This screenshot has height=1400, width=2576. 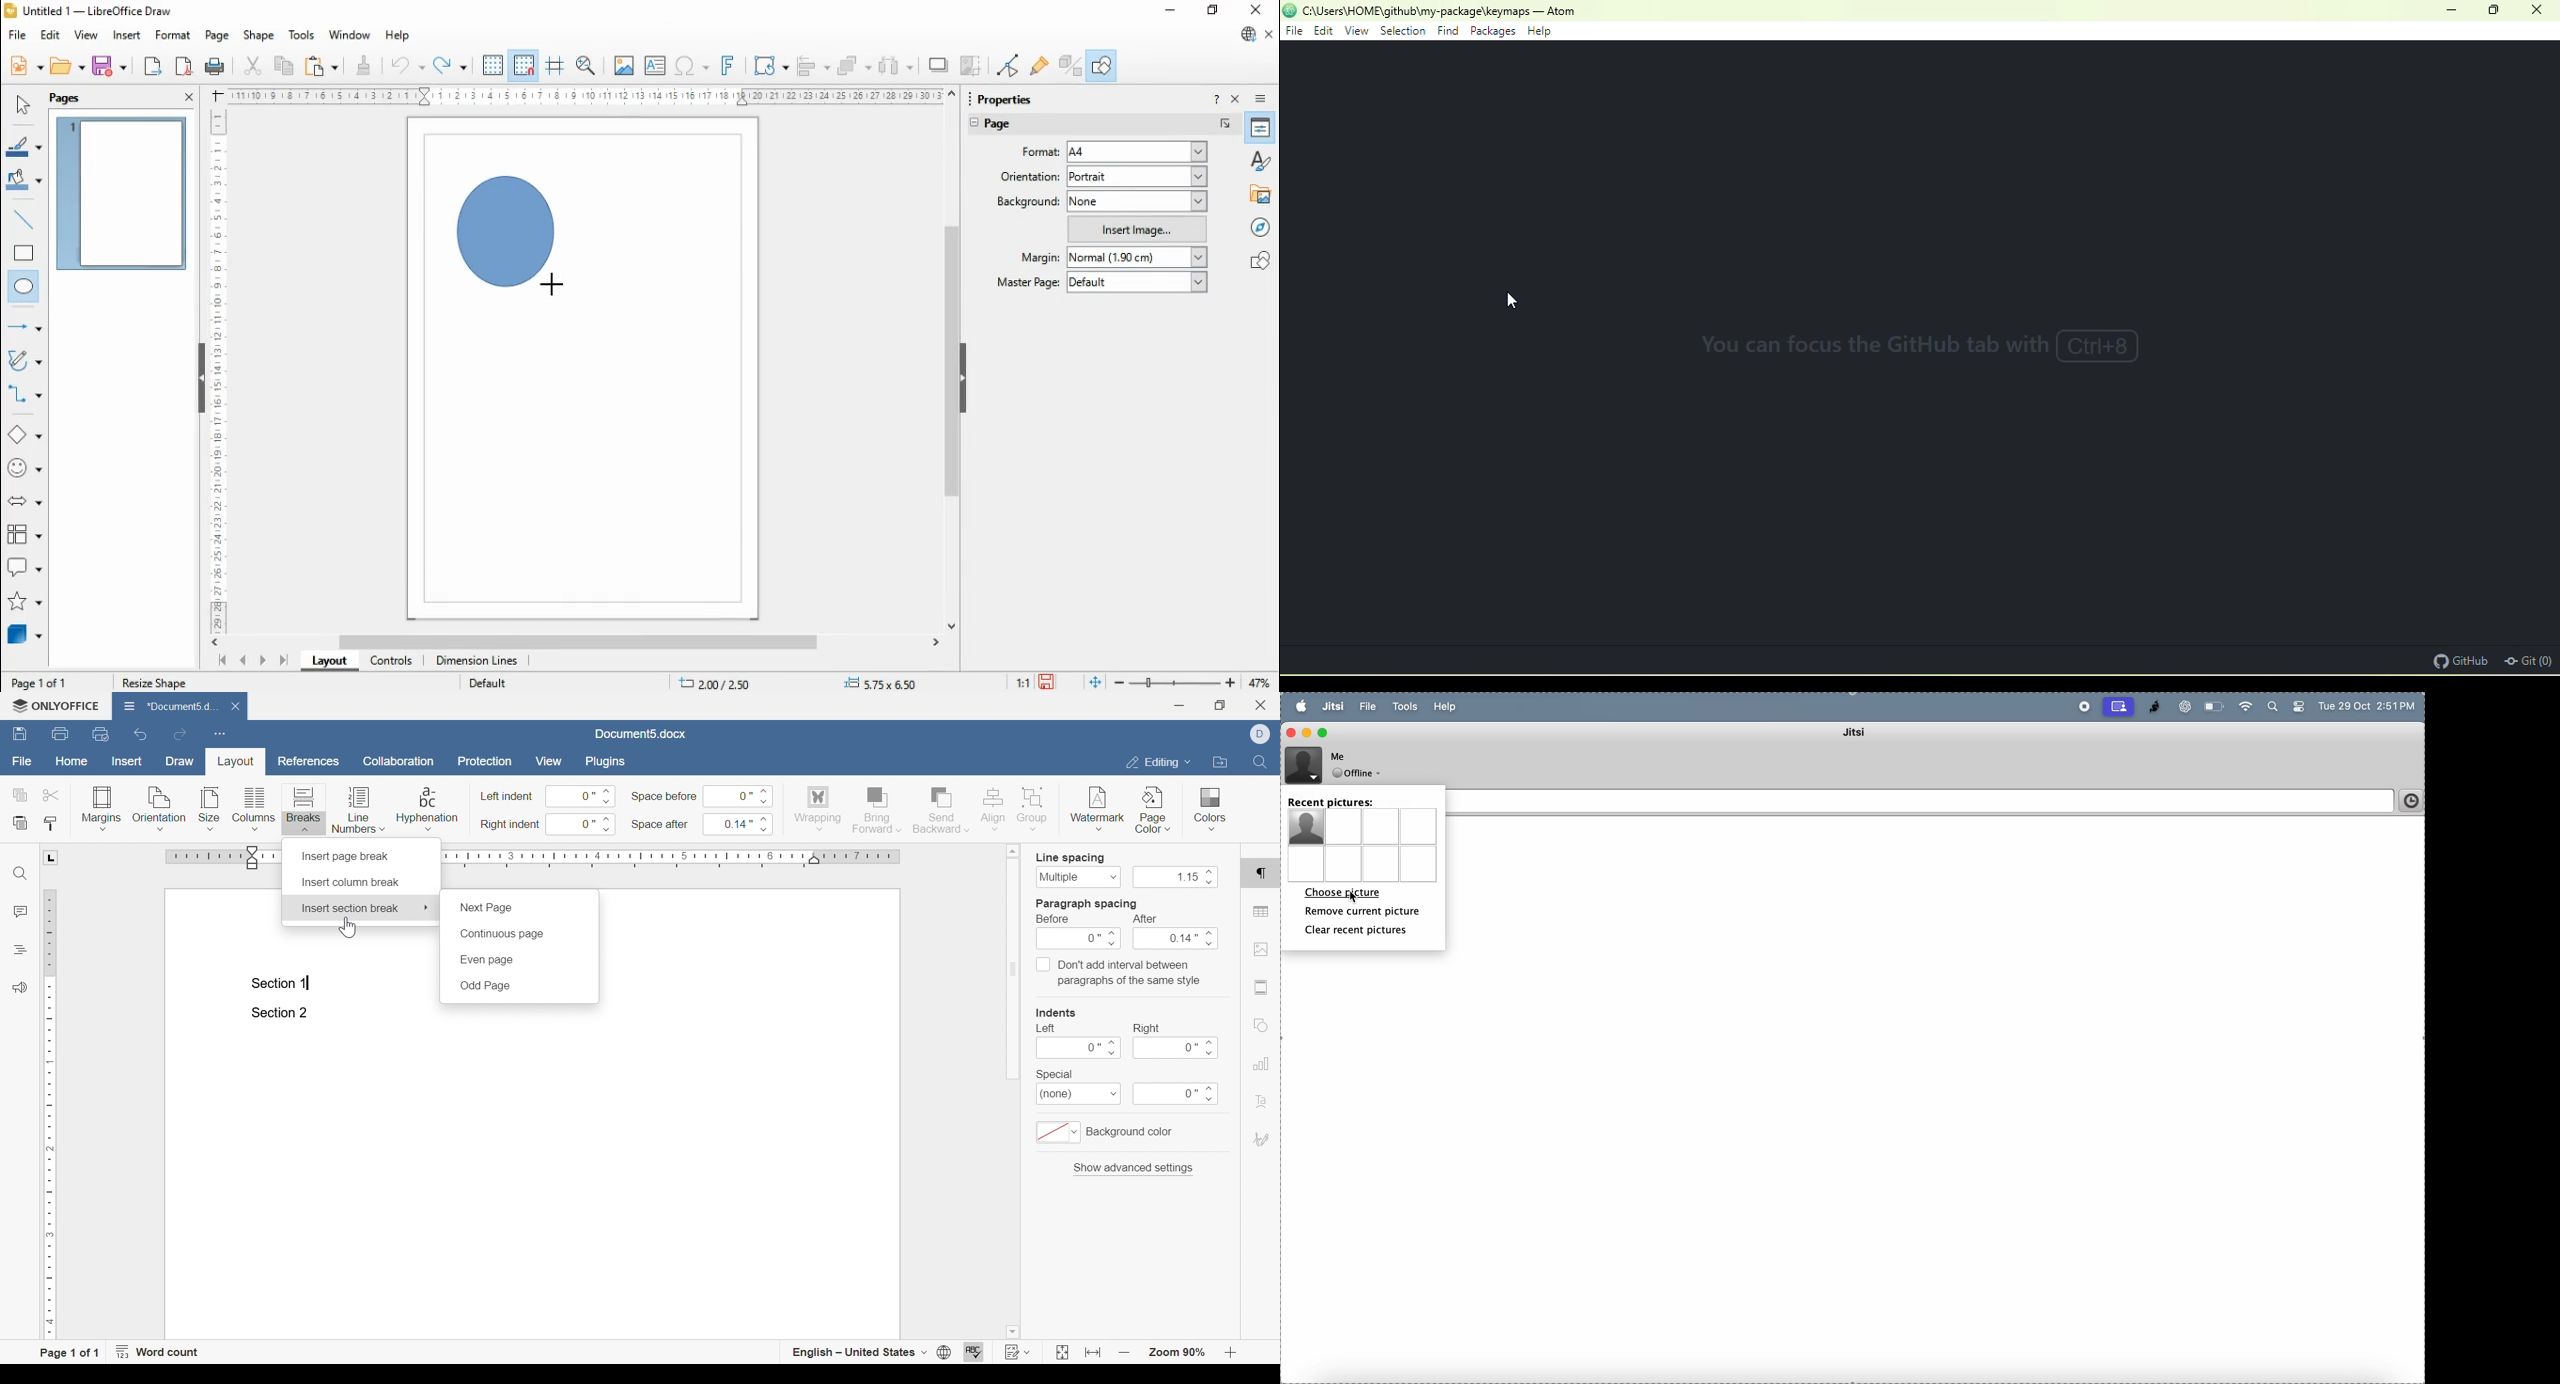 I want to click on show draw functions, so click(x=1101, y=65).